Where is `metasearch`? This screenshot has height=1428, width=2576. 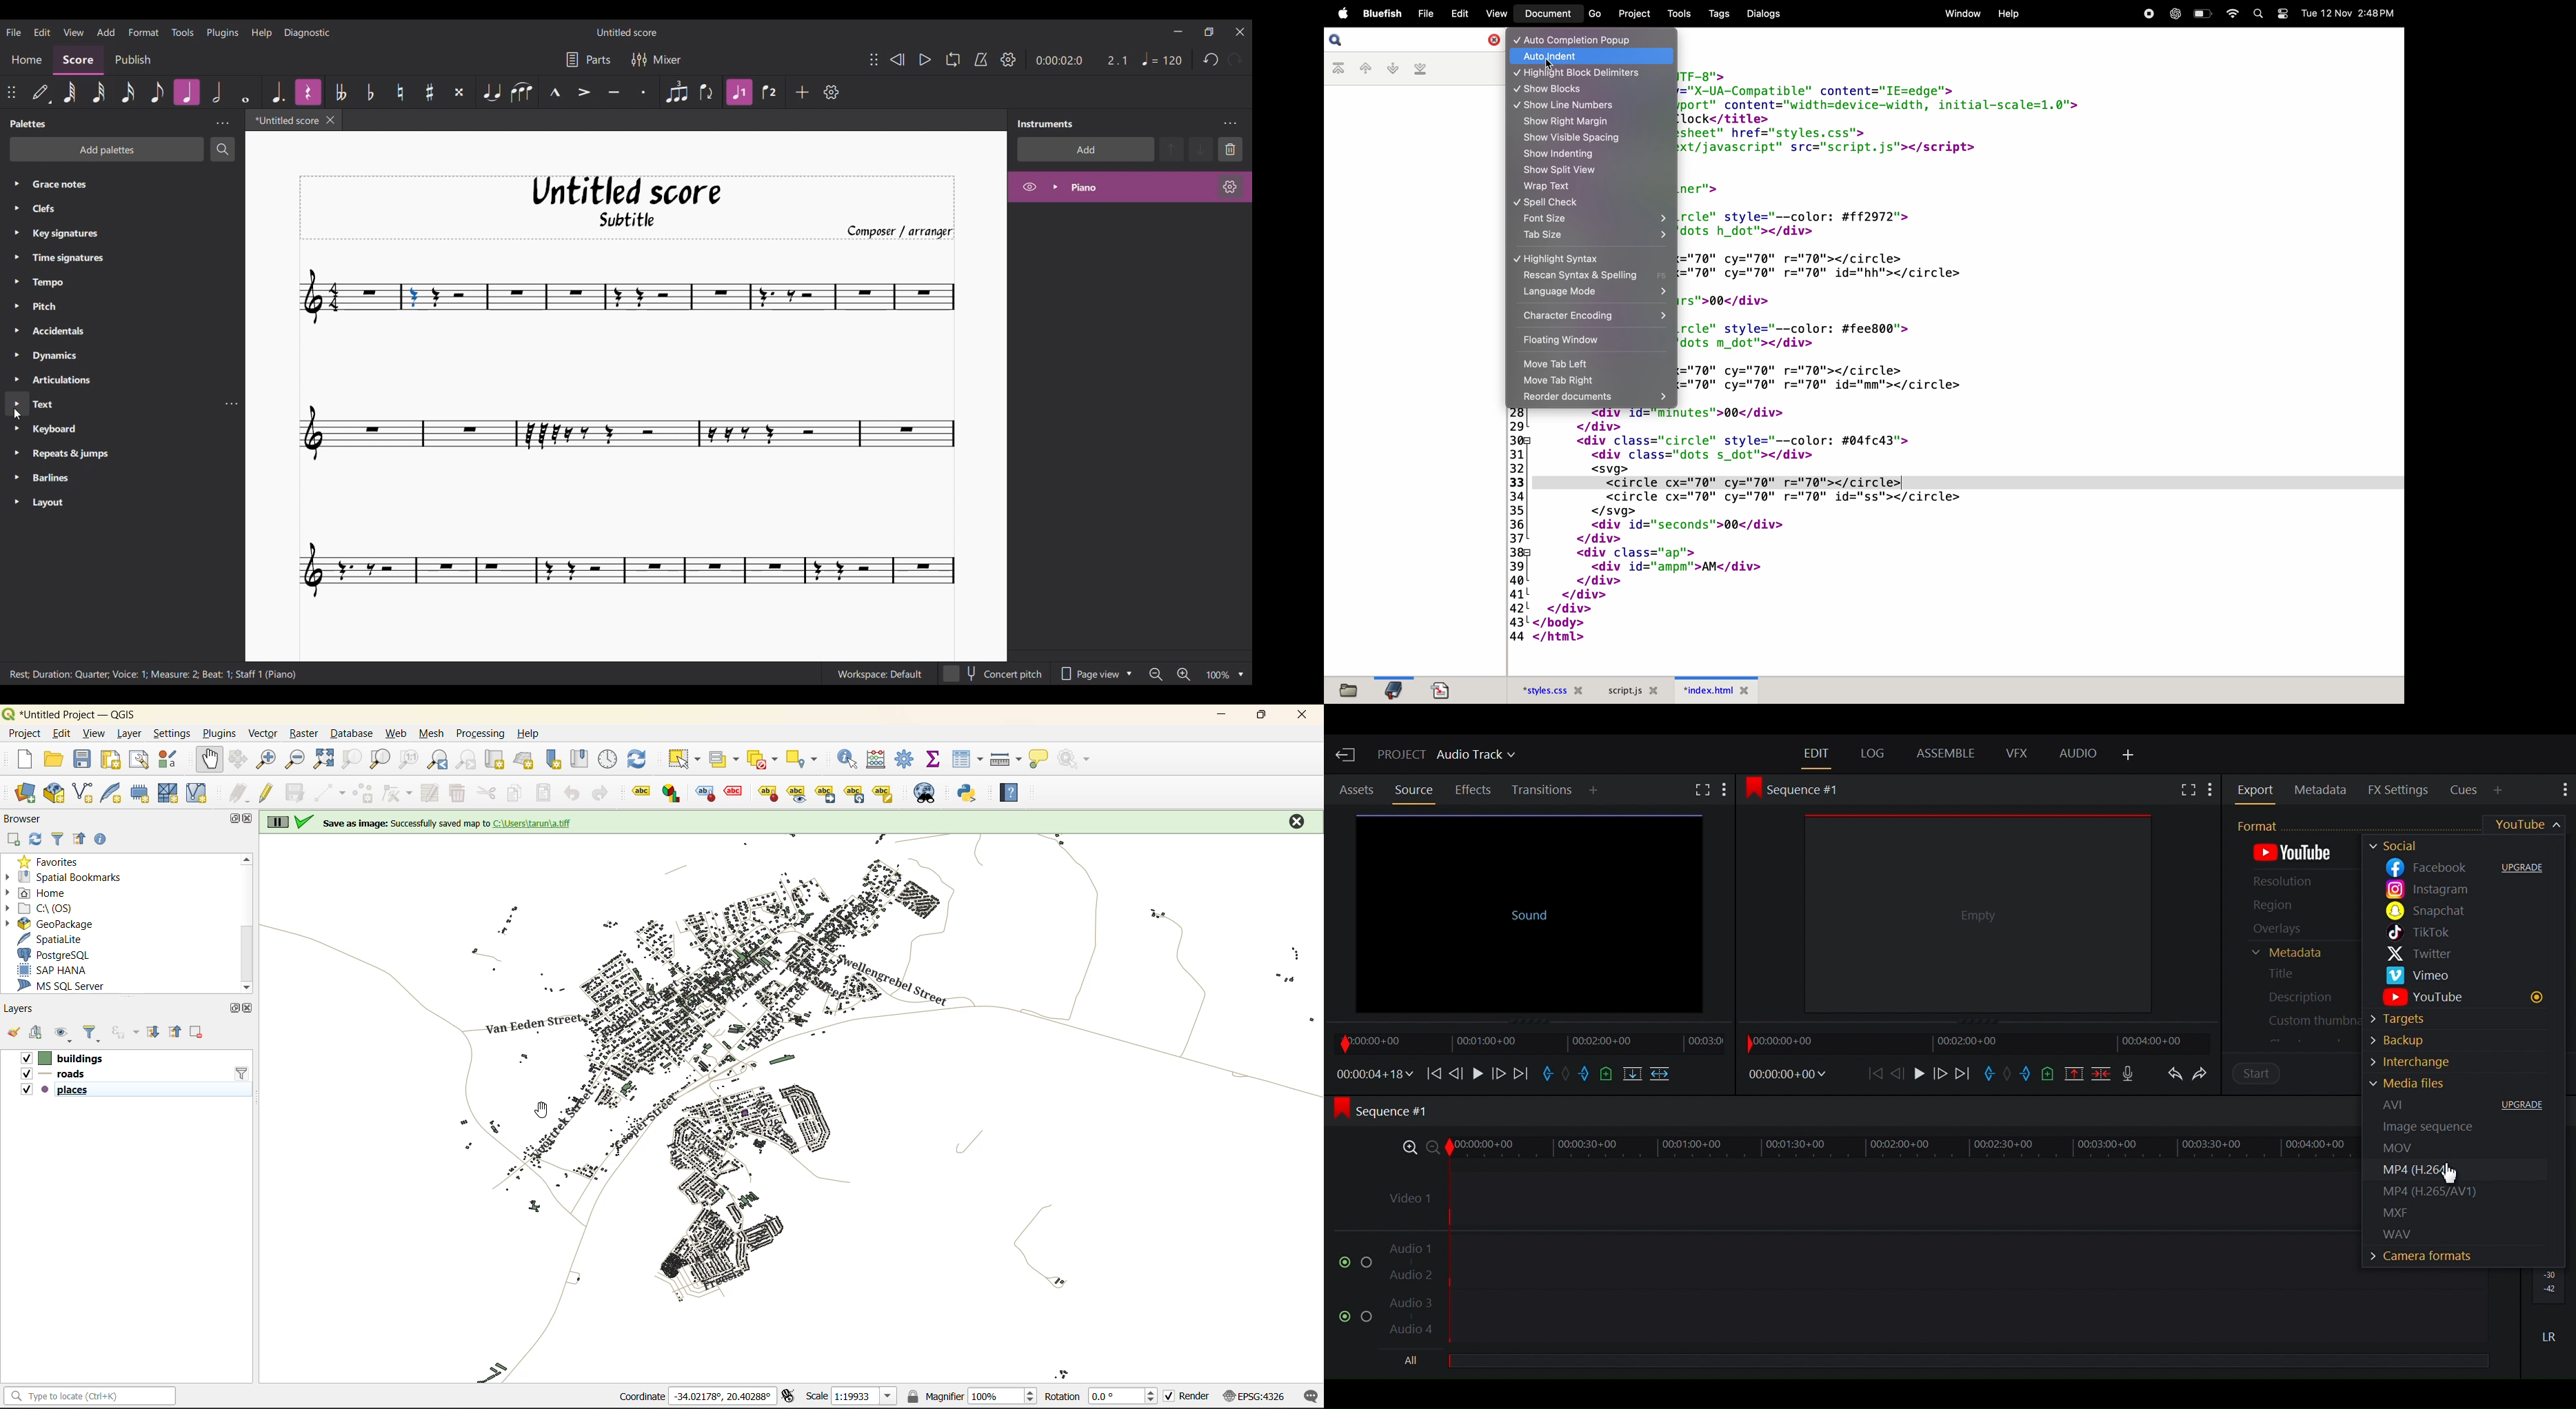 metasearch is located at coordinates (926, 793).